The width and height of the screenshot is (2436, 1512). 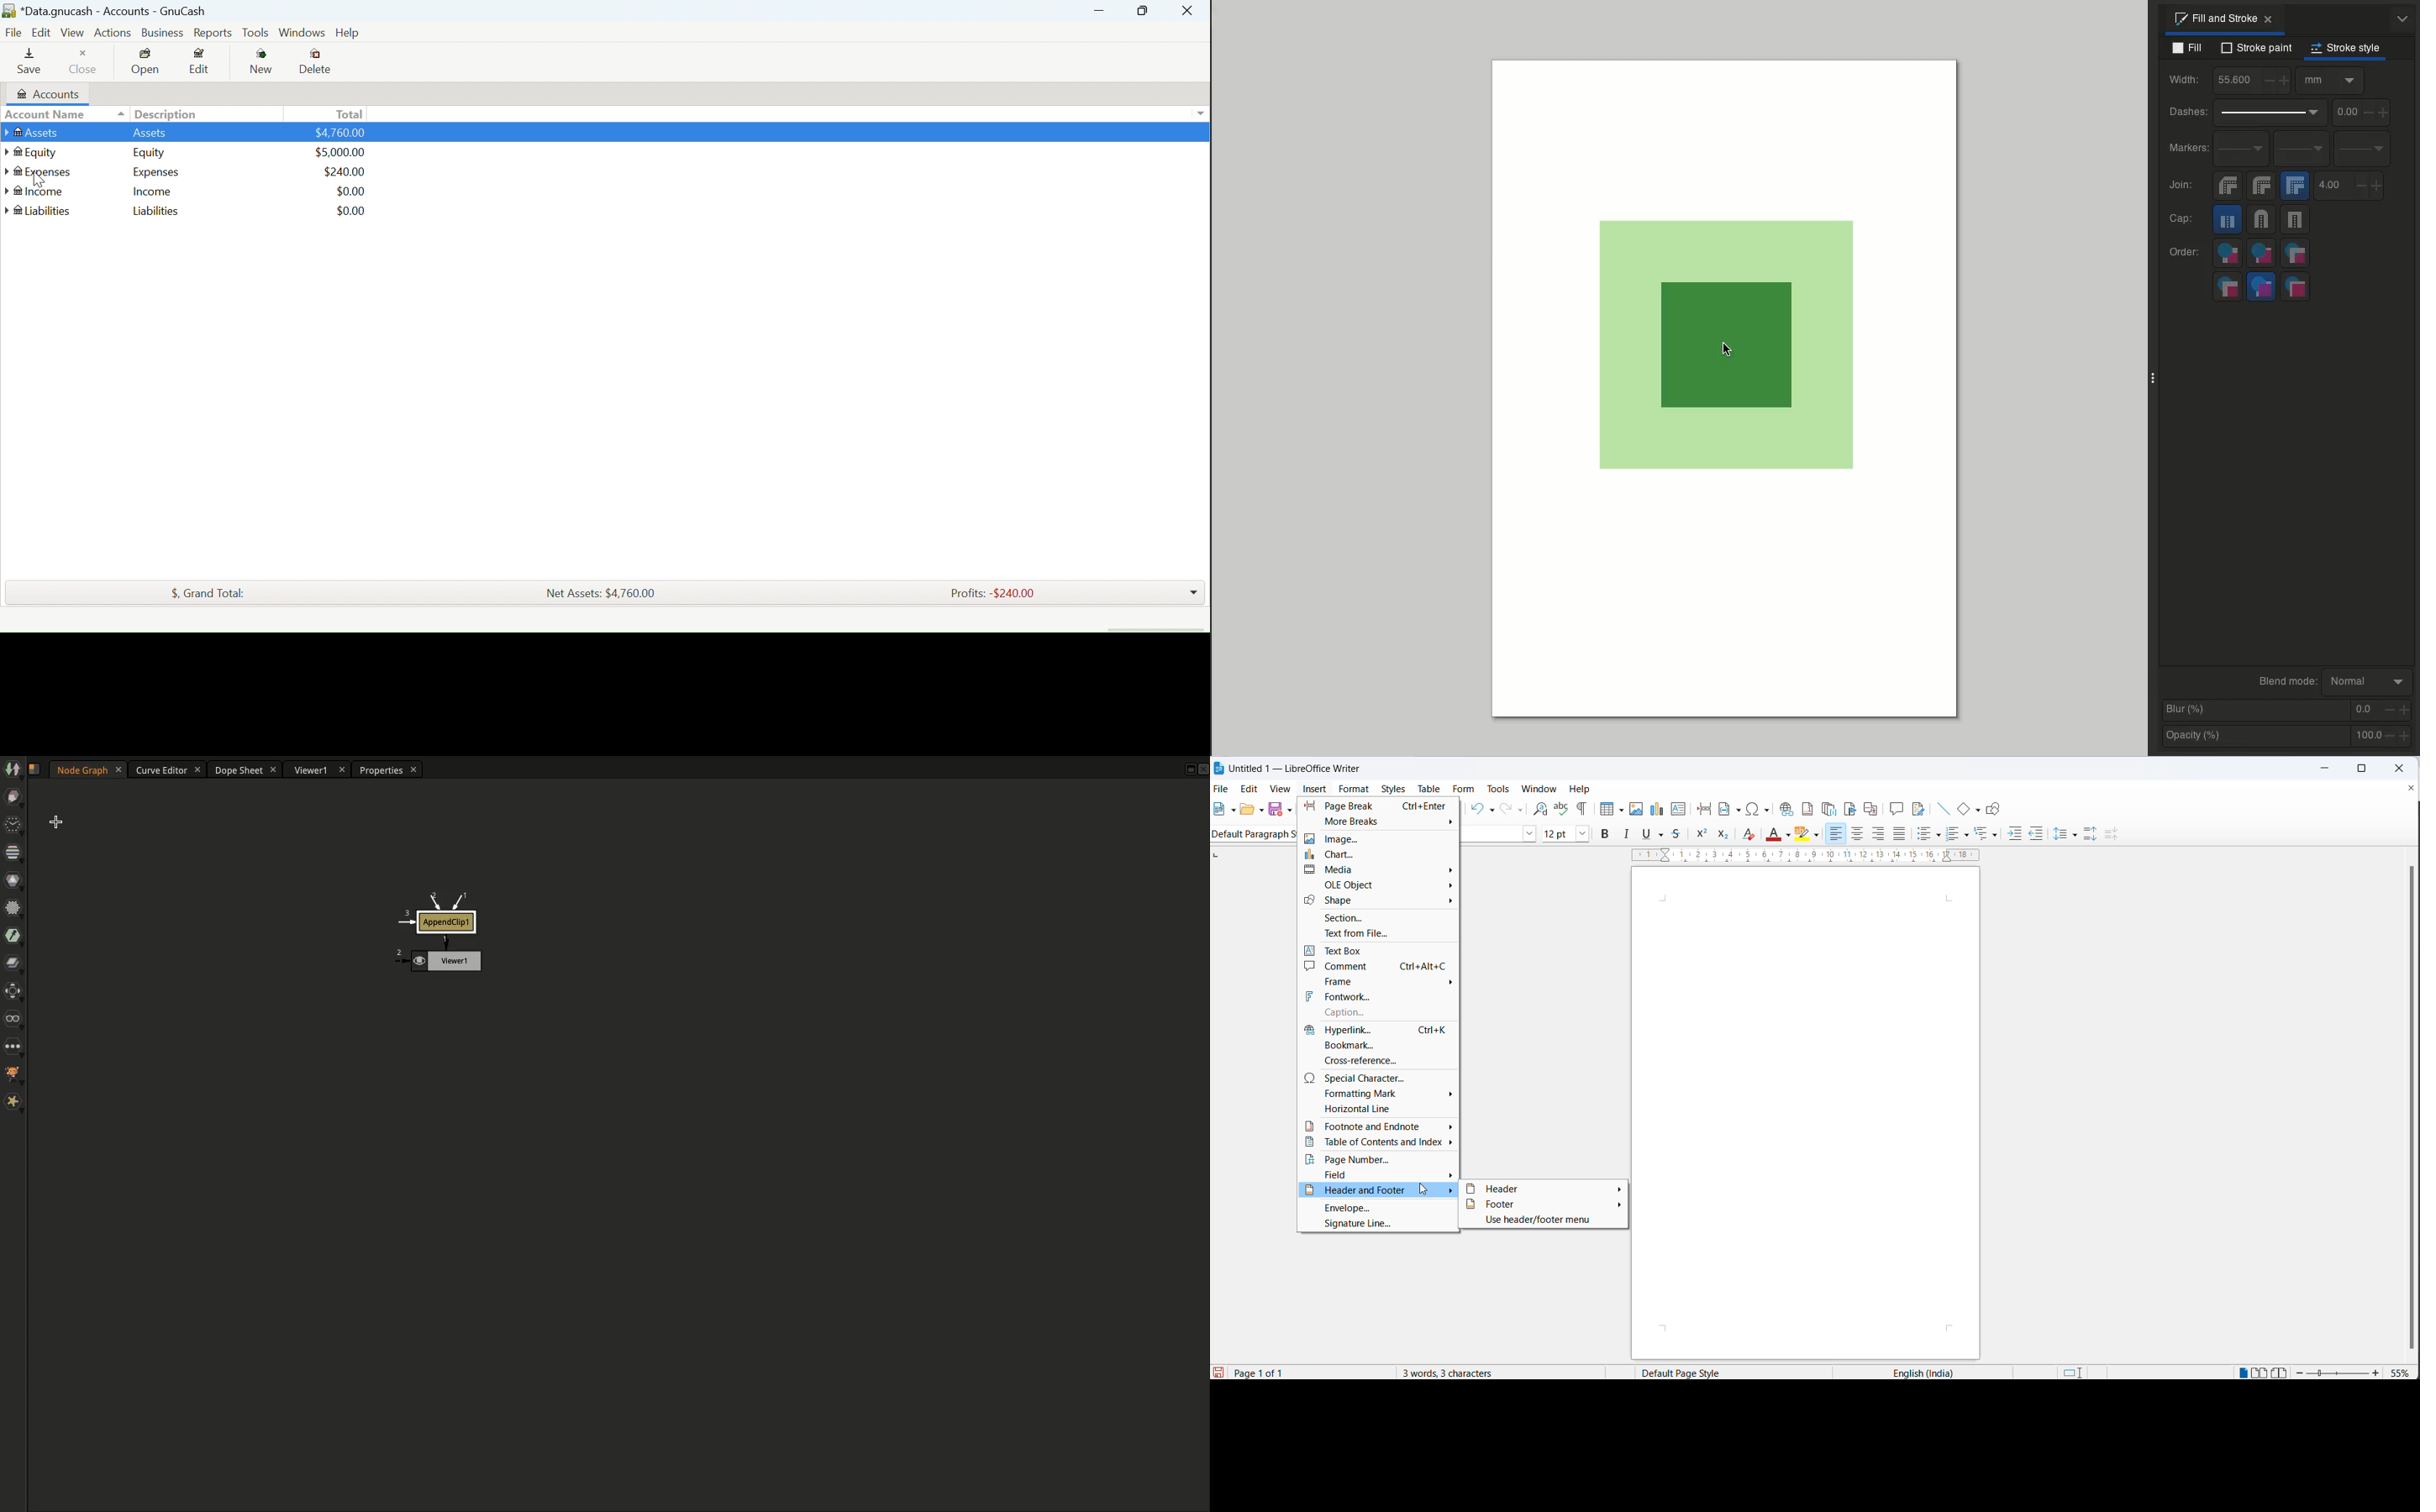 I want to click on use header/footer menu, so click(x=1545, y=1222).